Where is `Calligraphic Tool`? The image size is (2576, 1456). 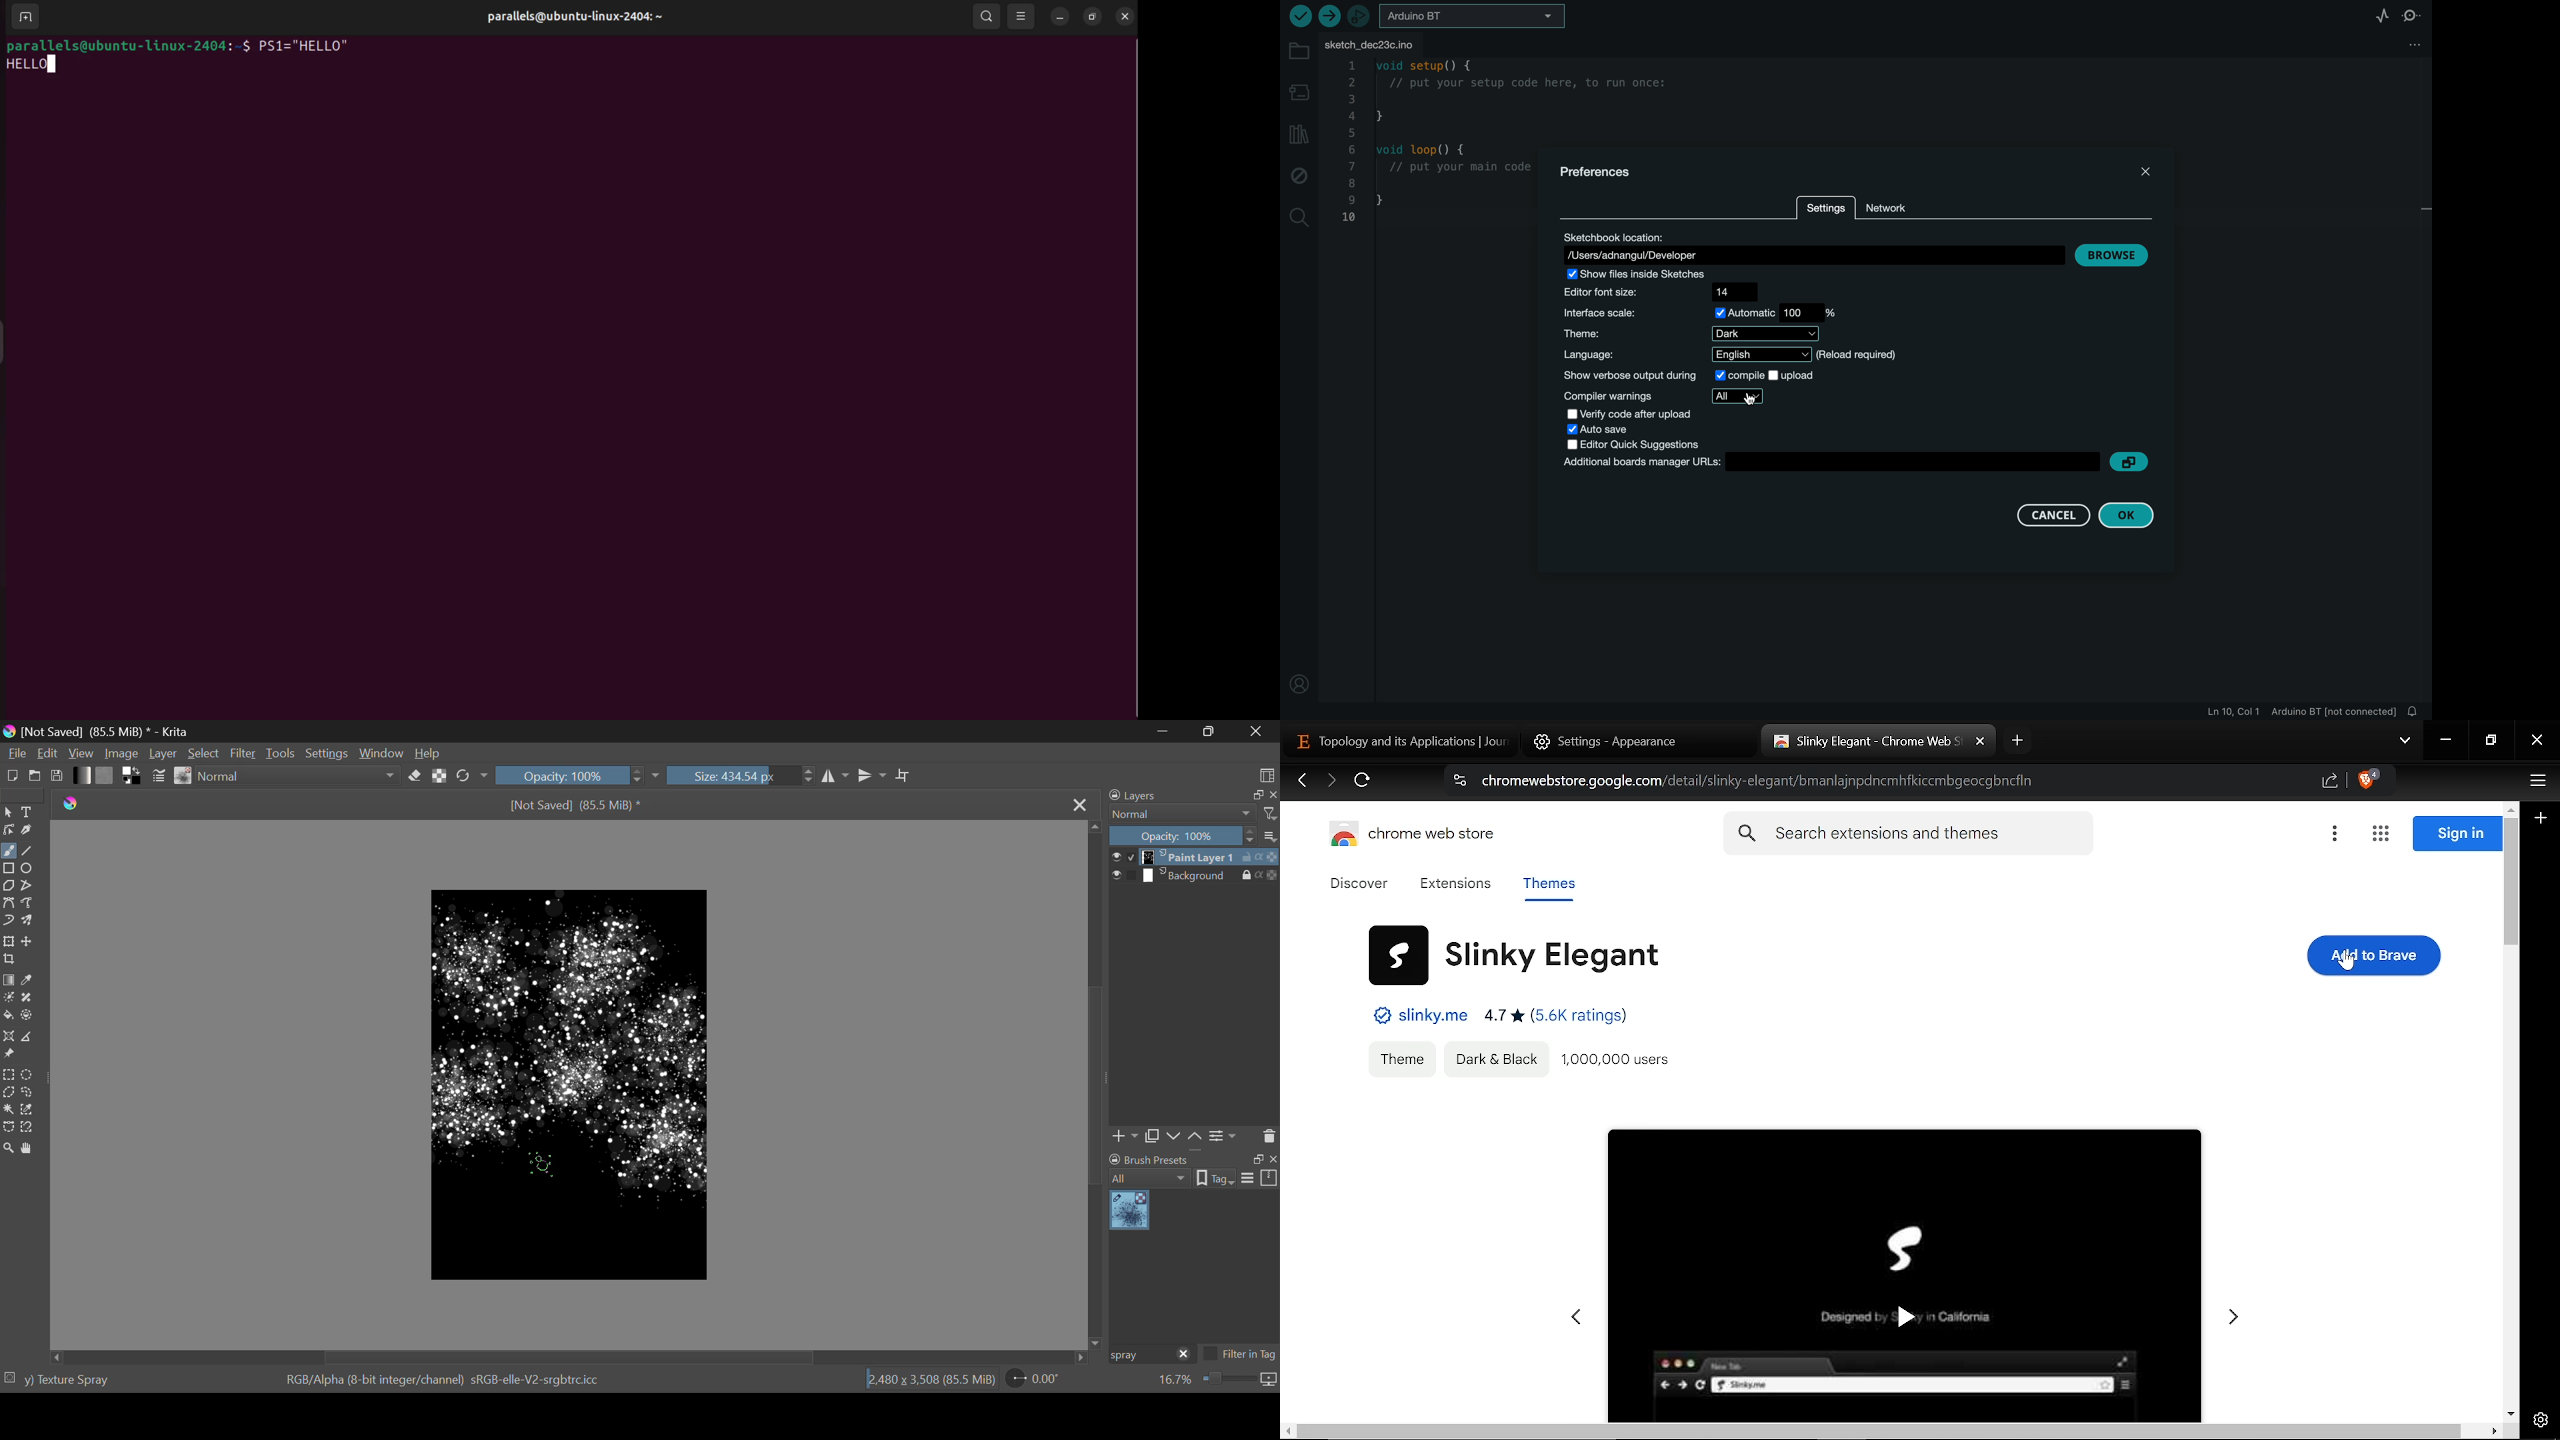 Calligraphic Tool is located at coordinates (29, 830).